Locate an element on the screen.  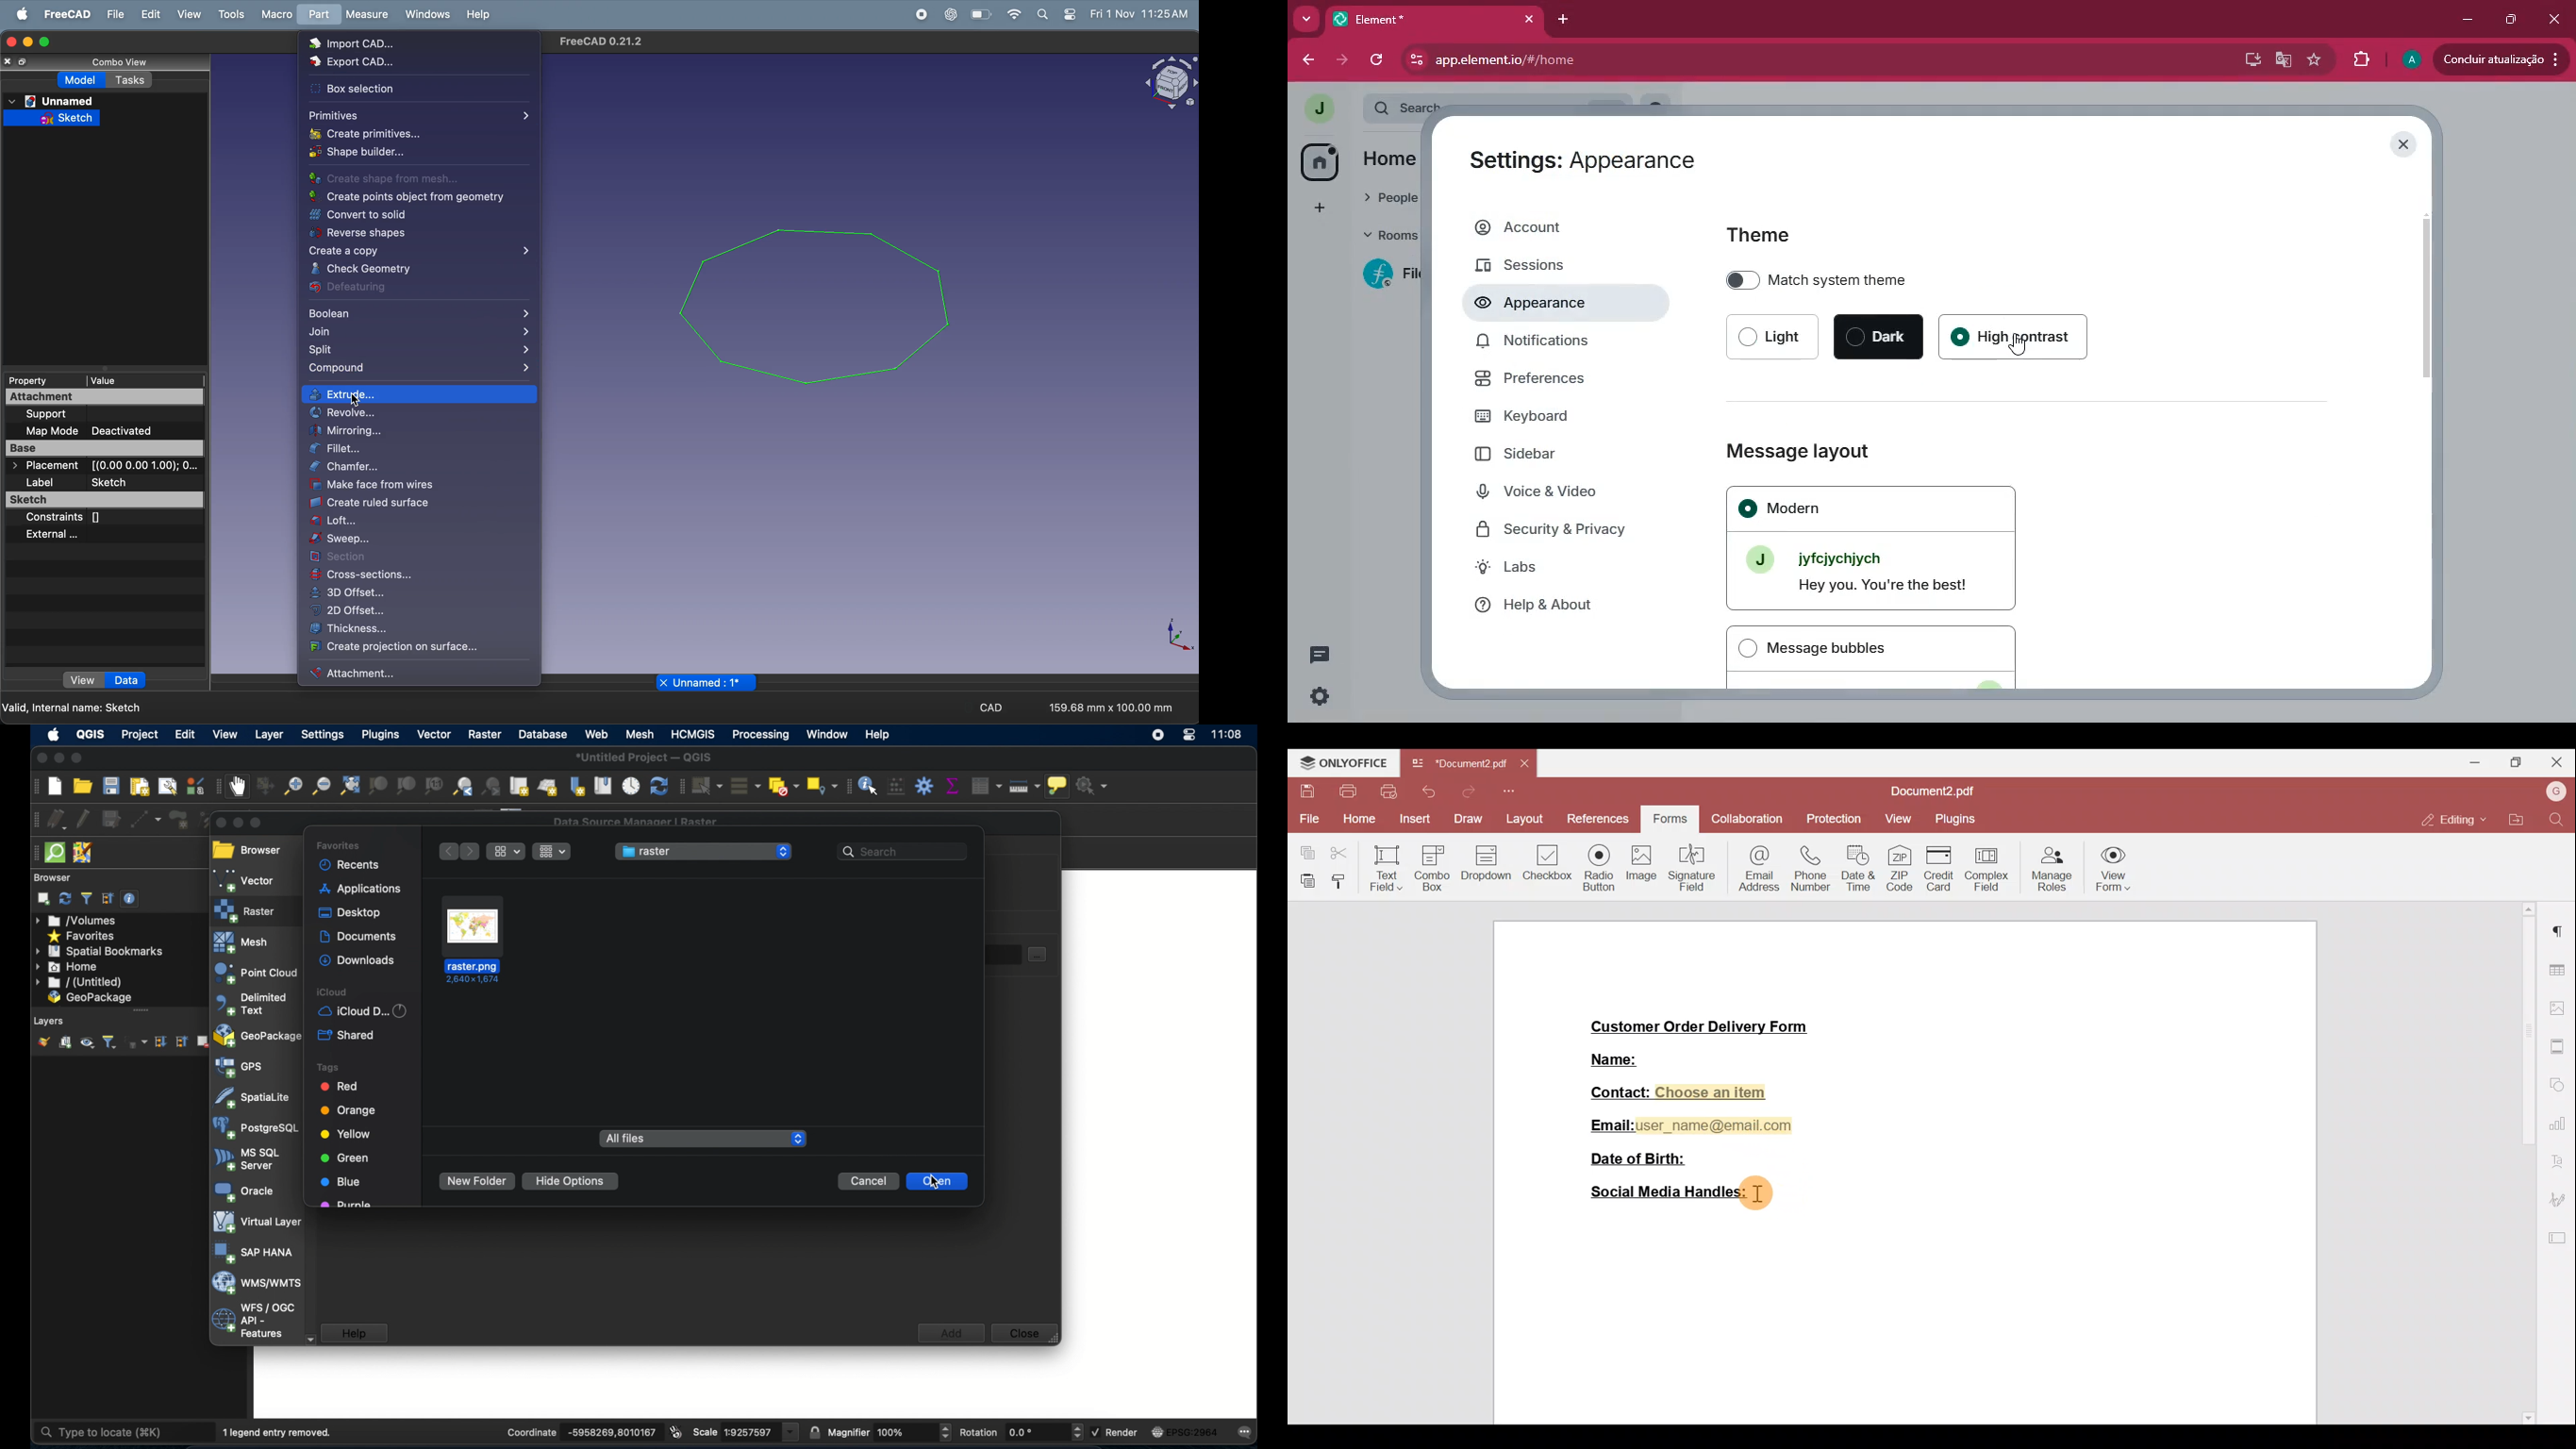
add tab is located at coordinates (1560, 18).